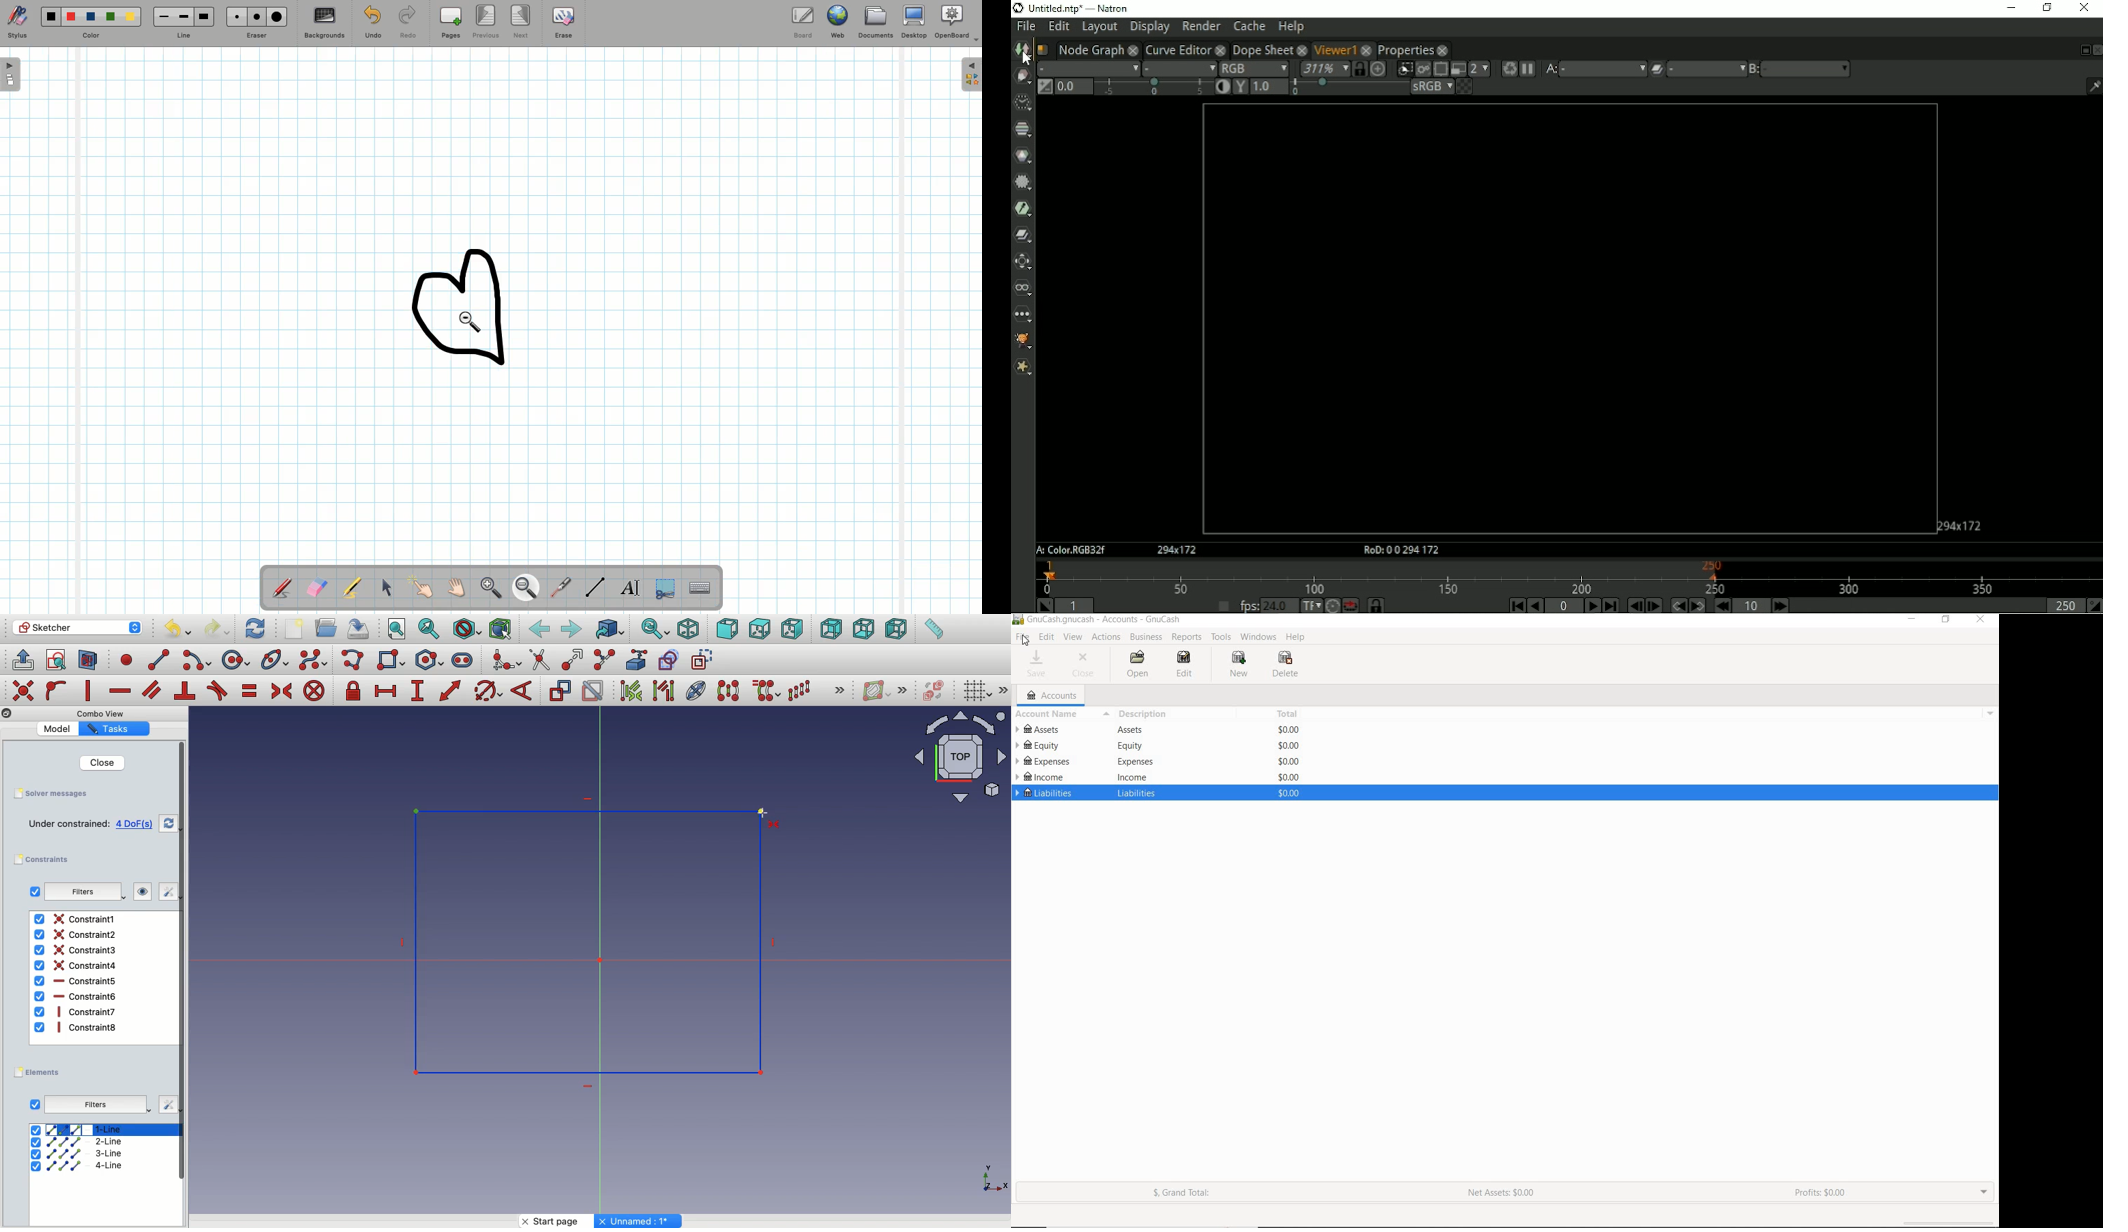 The height and width of the screenshot is (1232, 2128). Describe the element at coordinates (1023, 209) in the screenshot. I see `Keyer` at that location.